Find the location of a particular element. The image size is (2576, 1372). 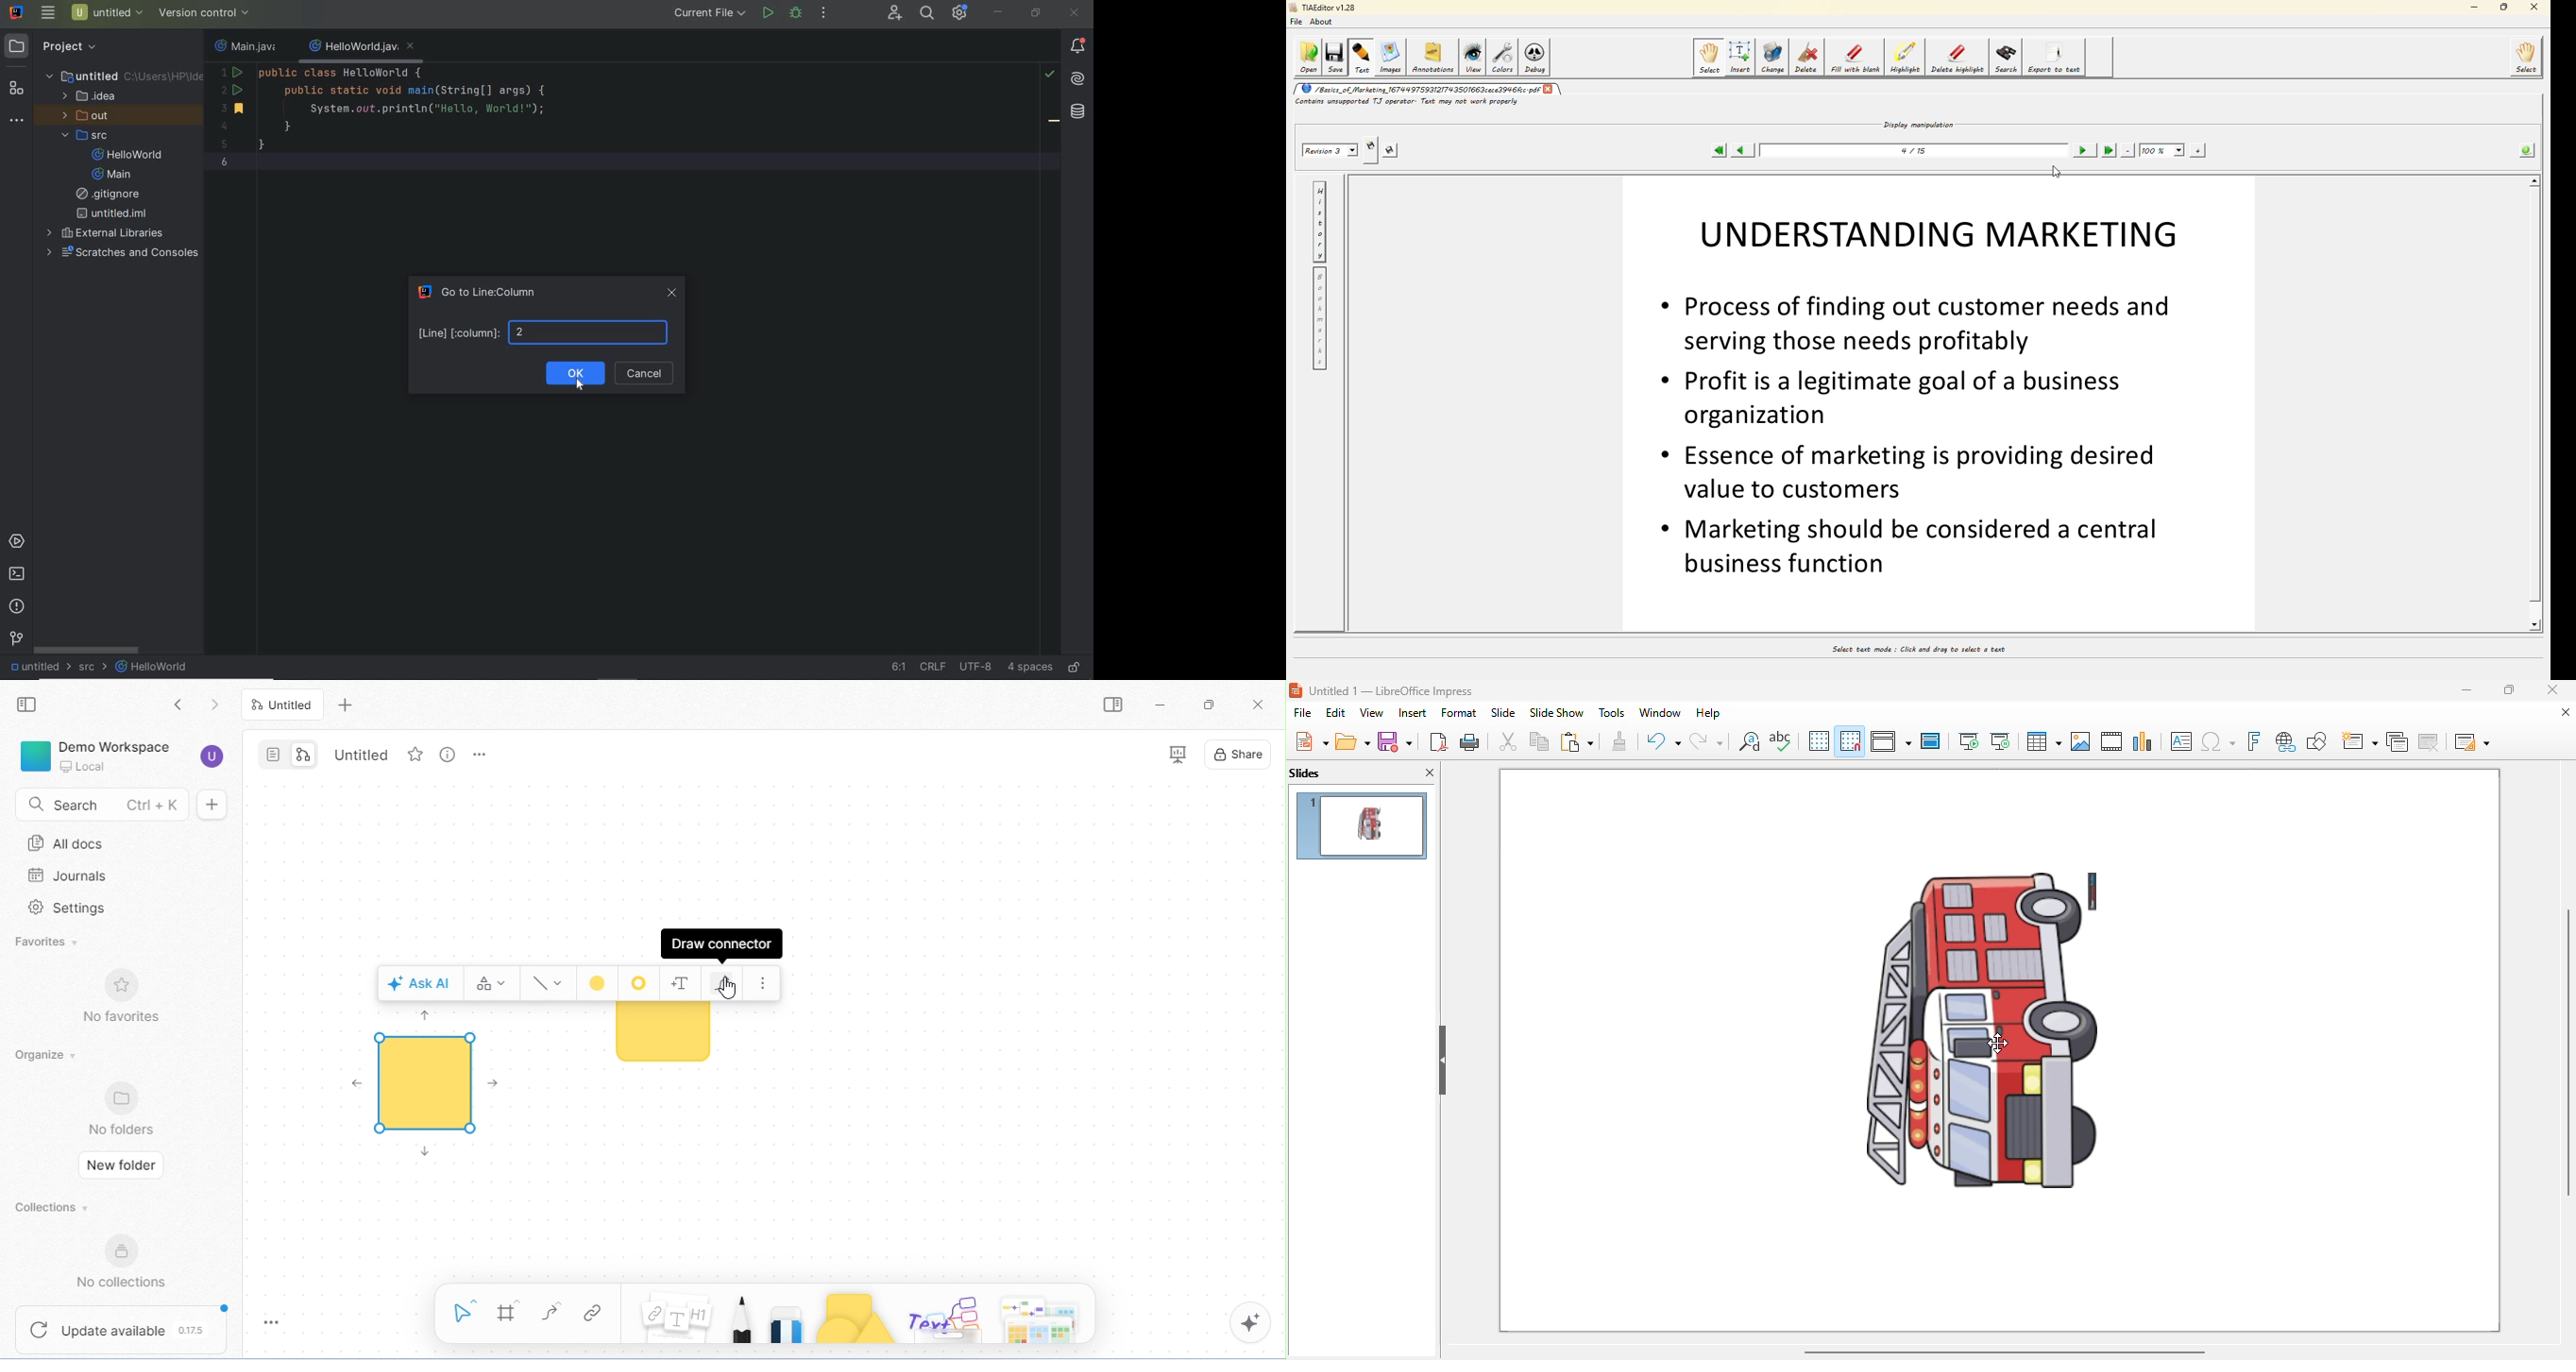

more tool windows is located at coordinates (16, 120).